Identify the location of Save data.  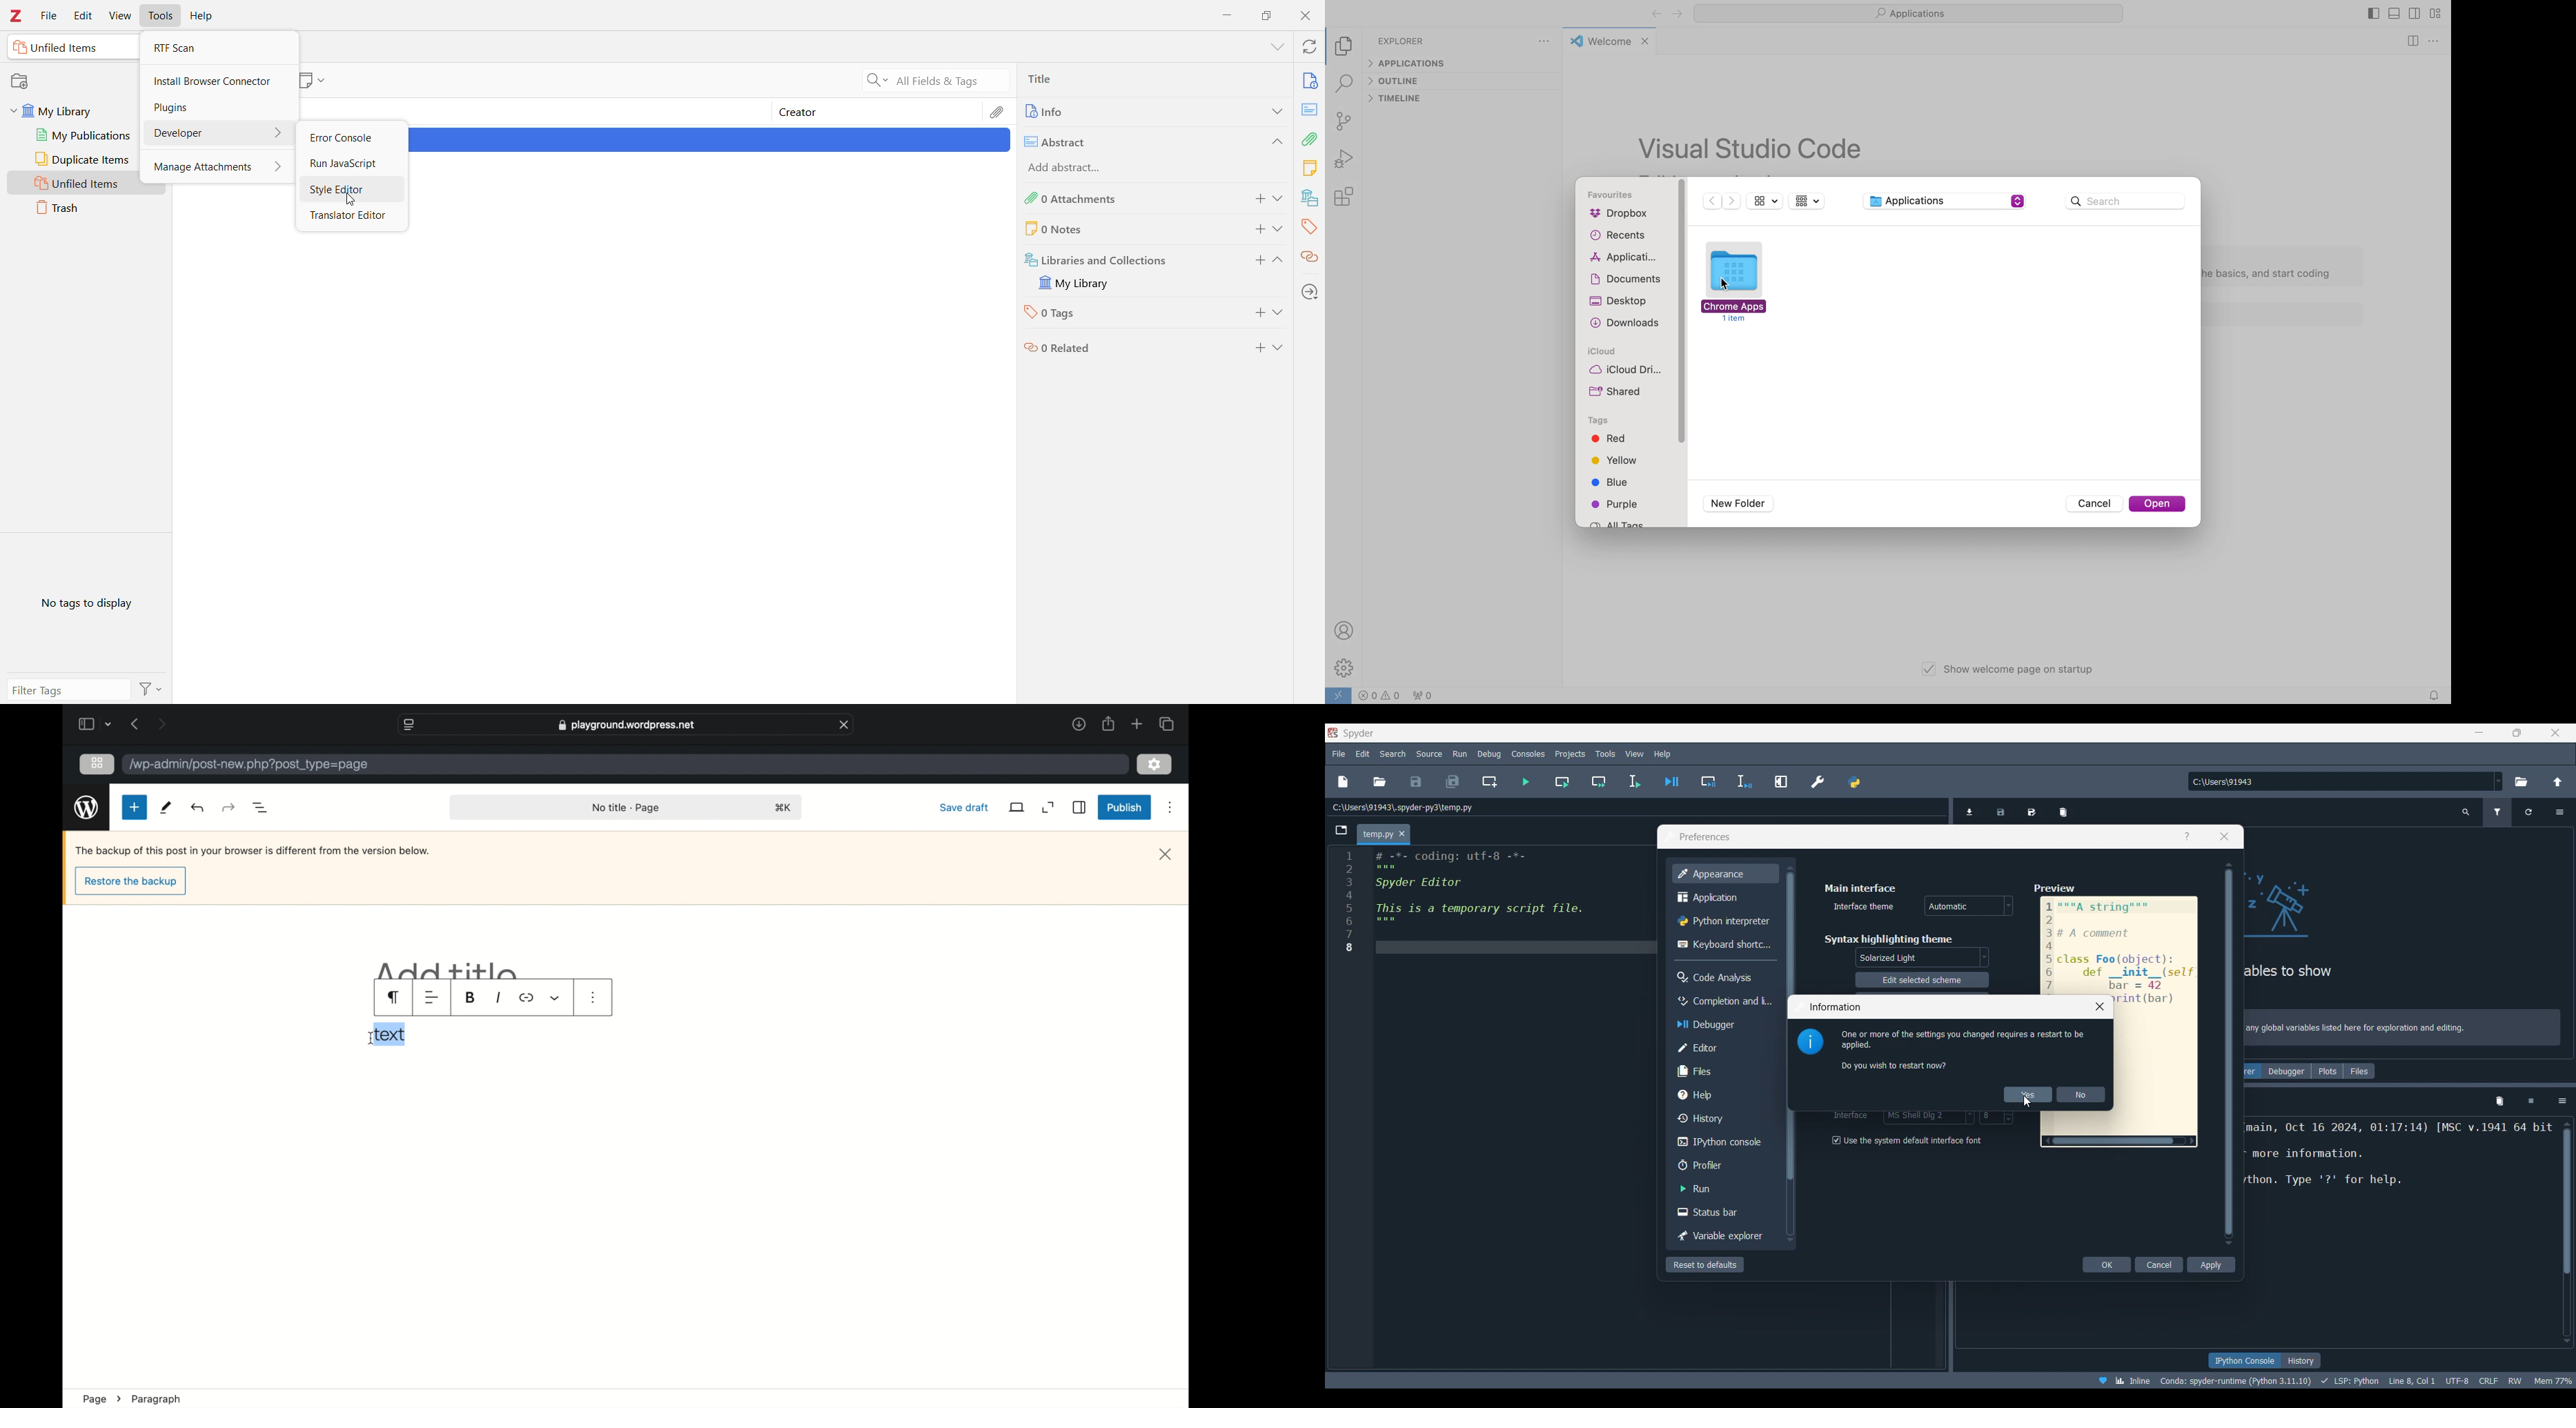
(2002, 808).